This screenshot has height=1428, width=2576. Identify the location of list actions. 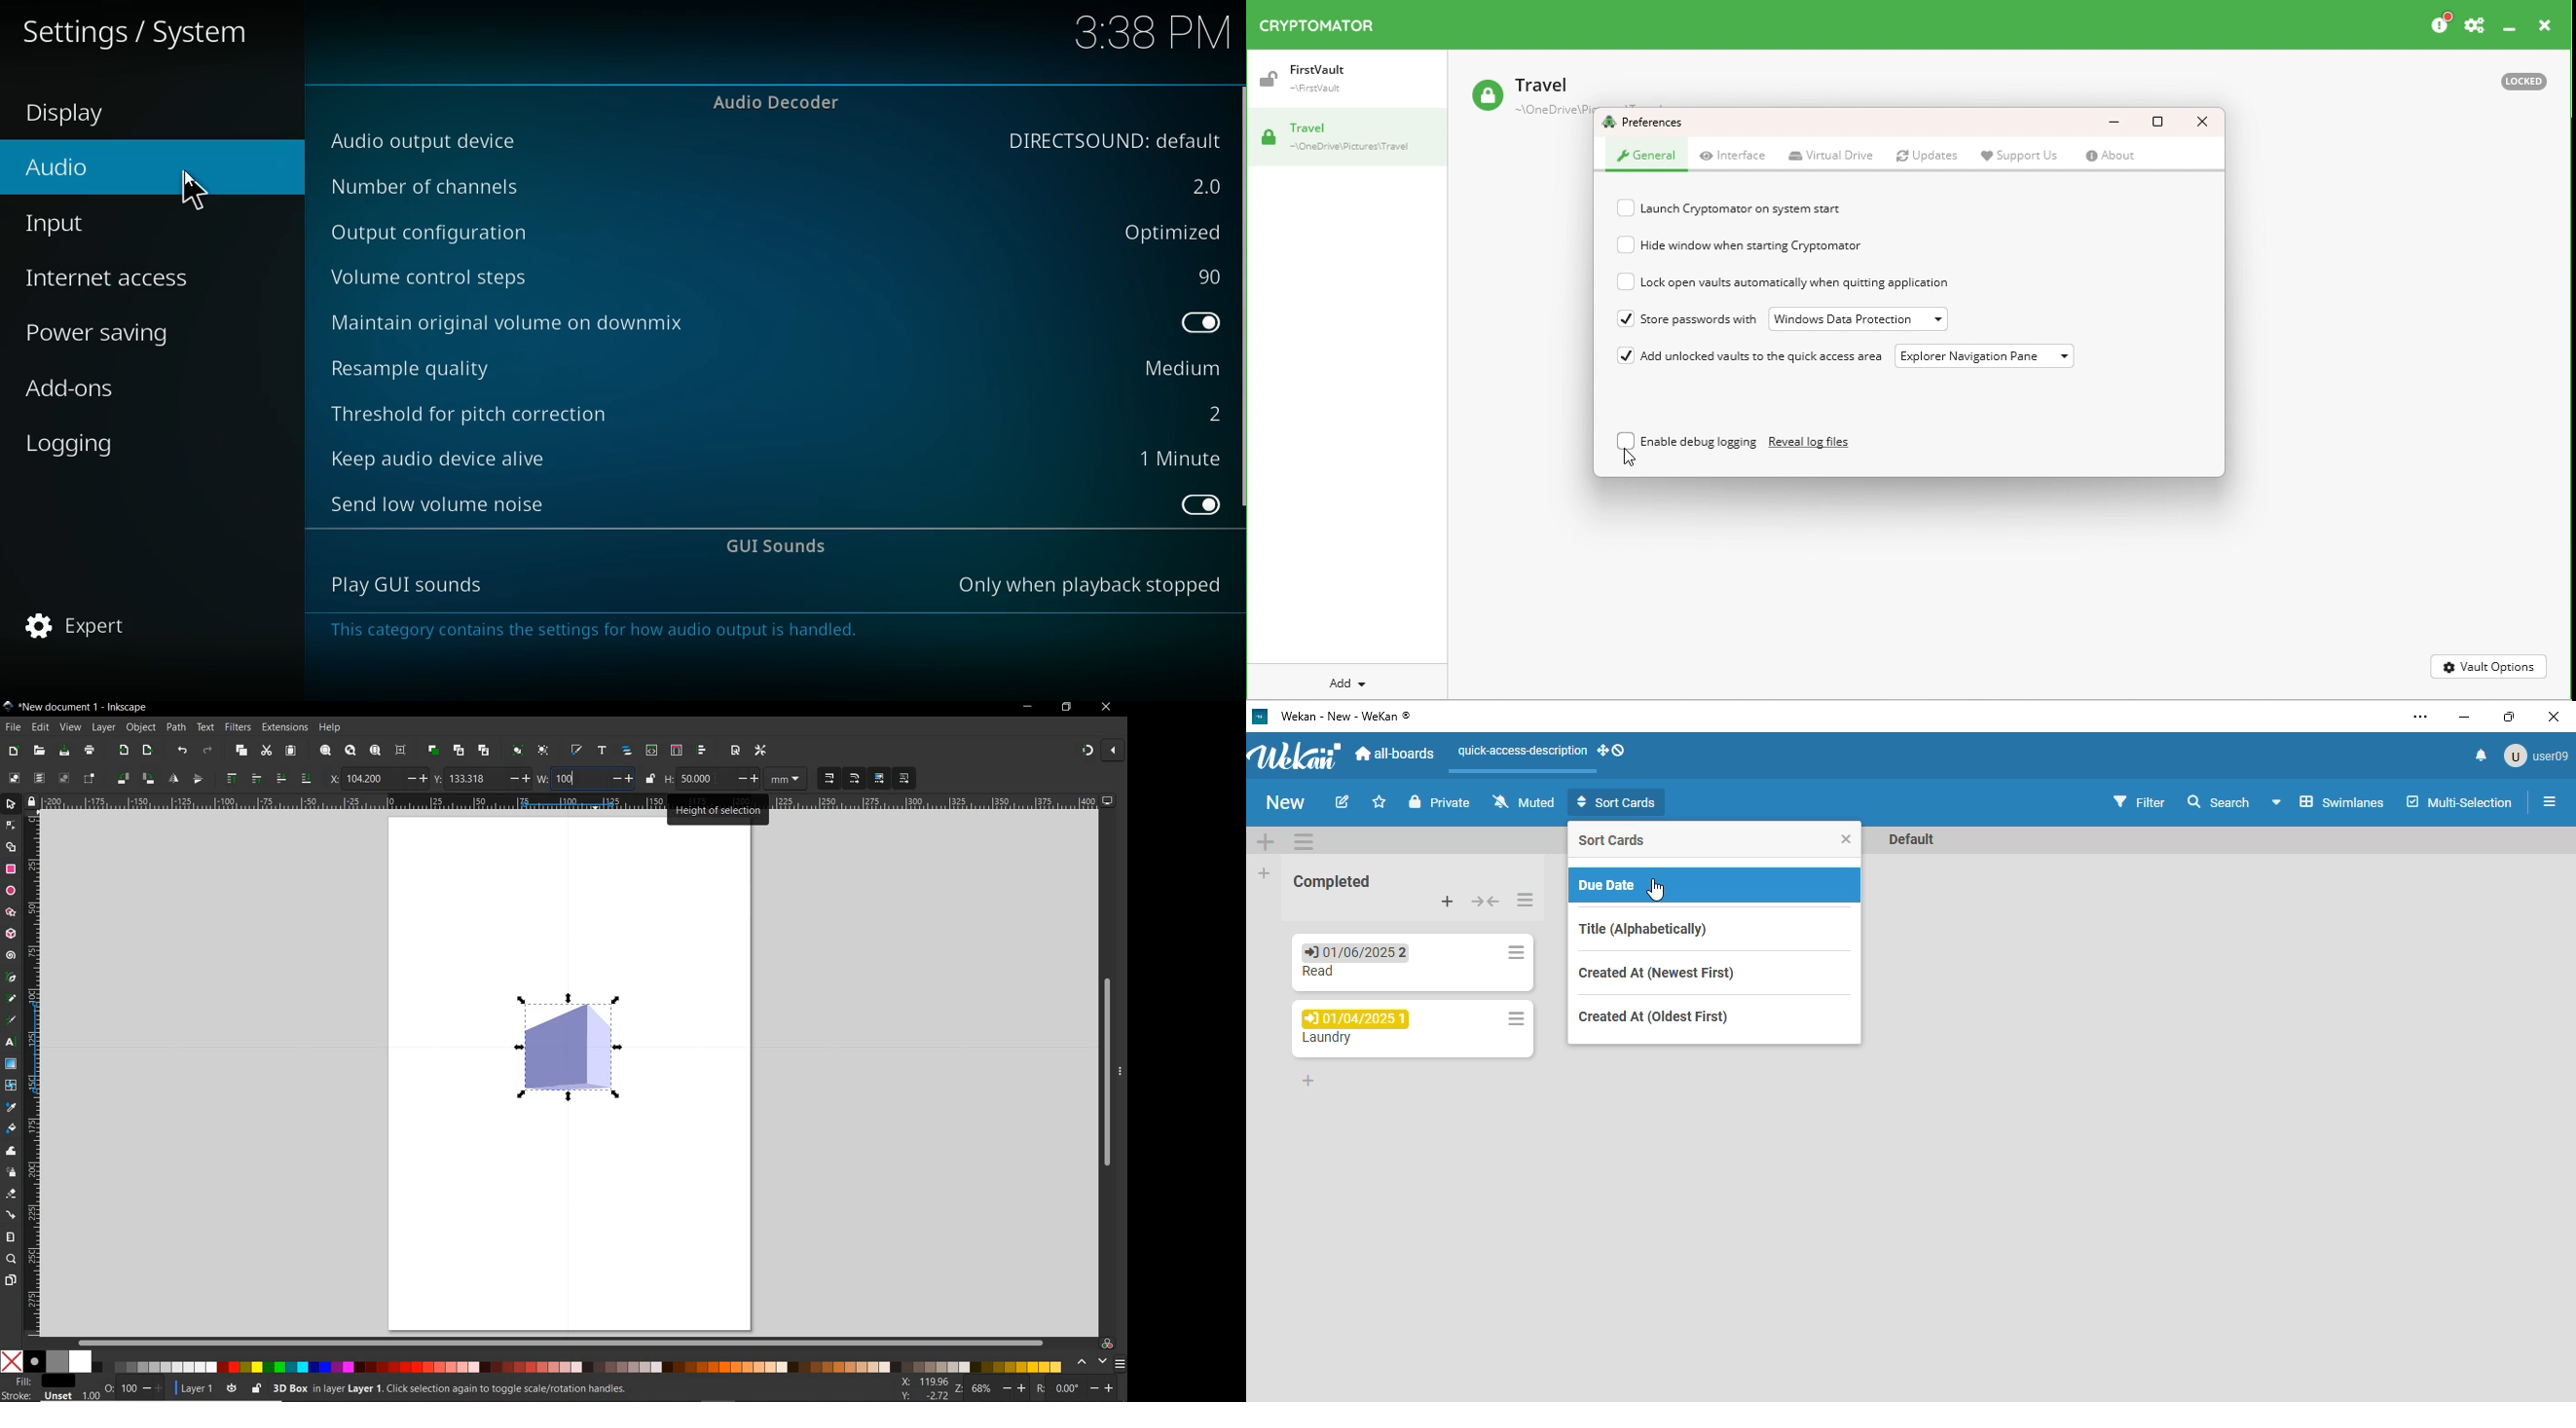
(1514, 952).